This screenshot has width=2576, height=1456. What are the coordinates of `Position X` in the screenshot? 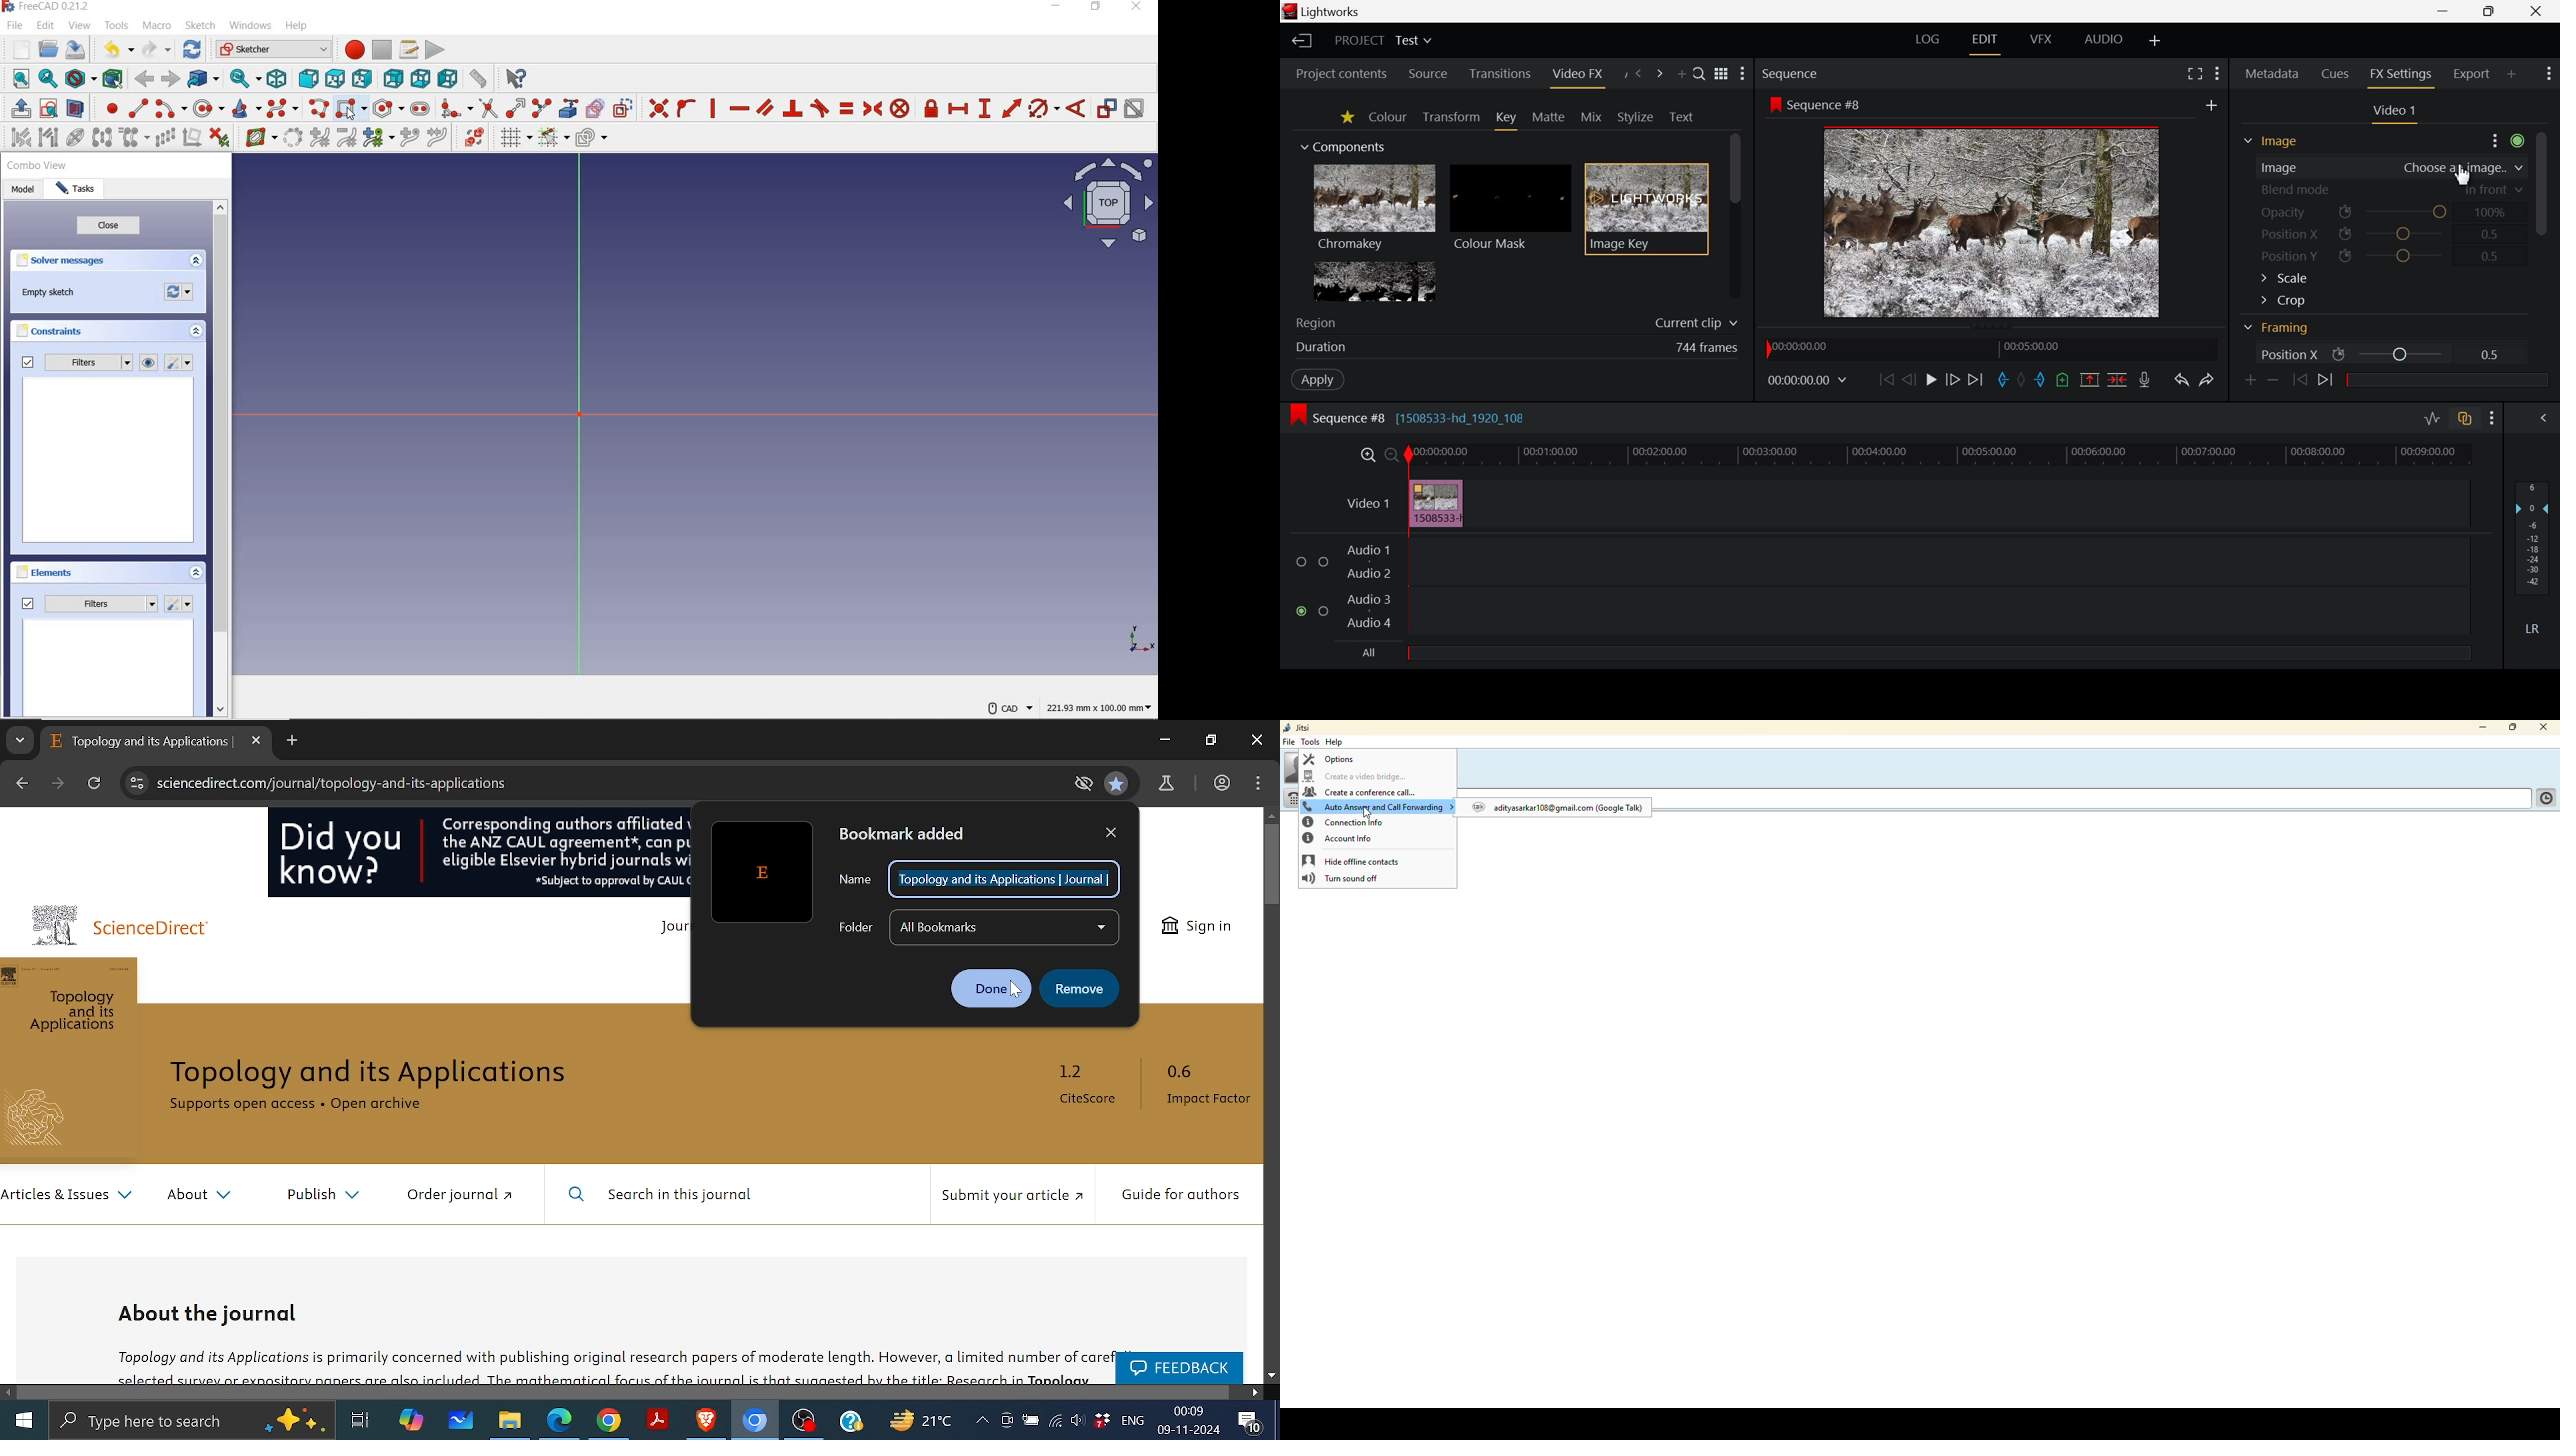 It's located at (2285, 353).